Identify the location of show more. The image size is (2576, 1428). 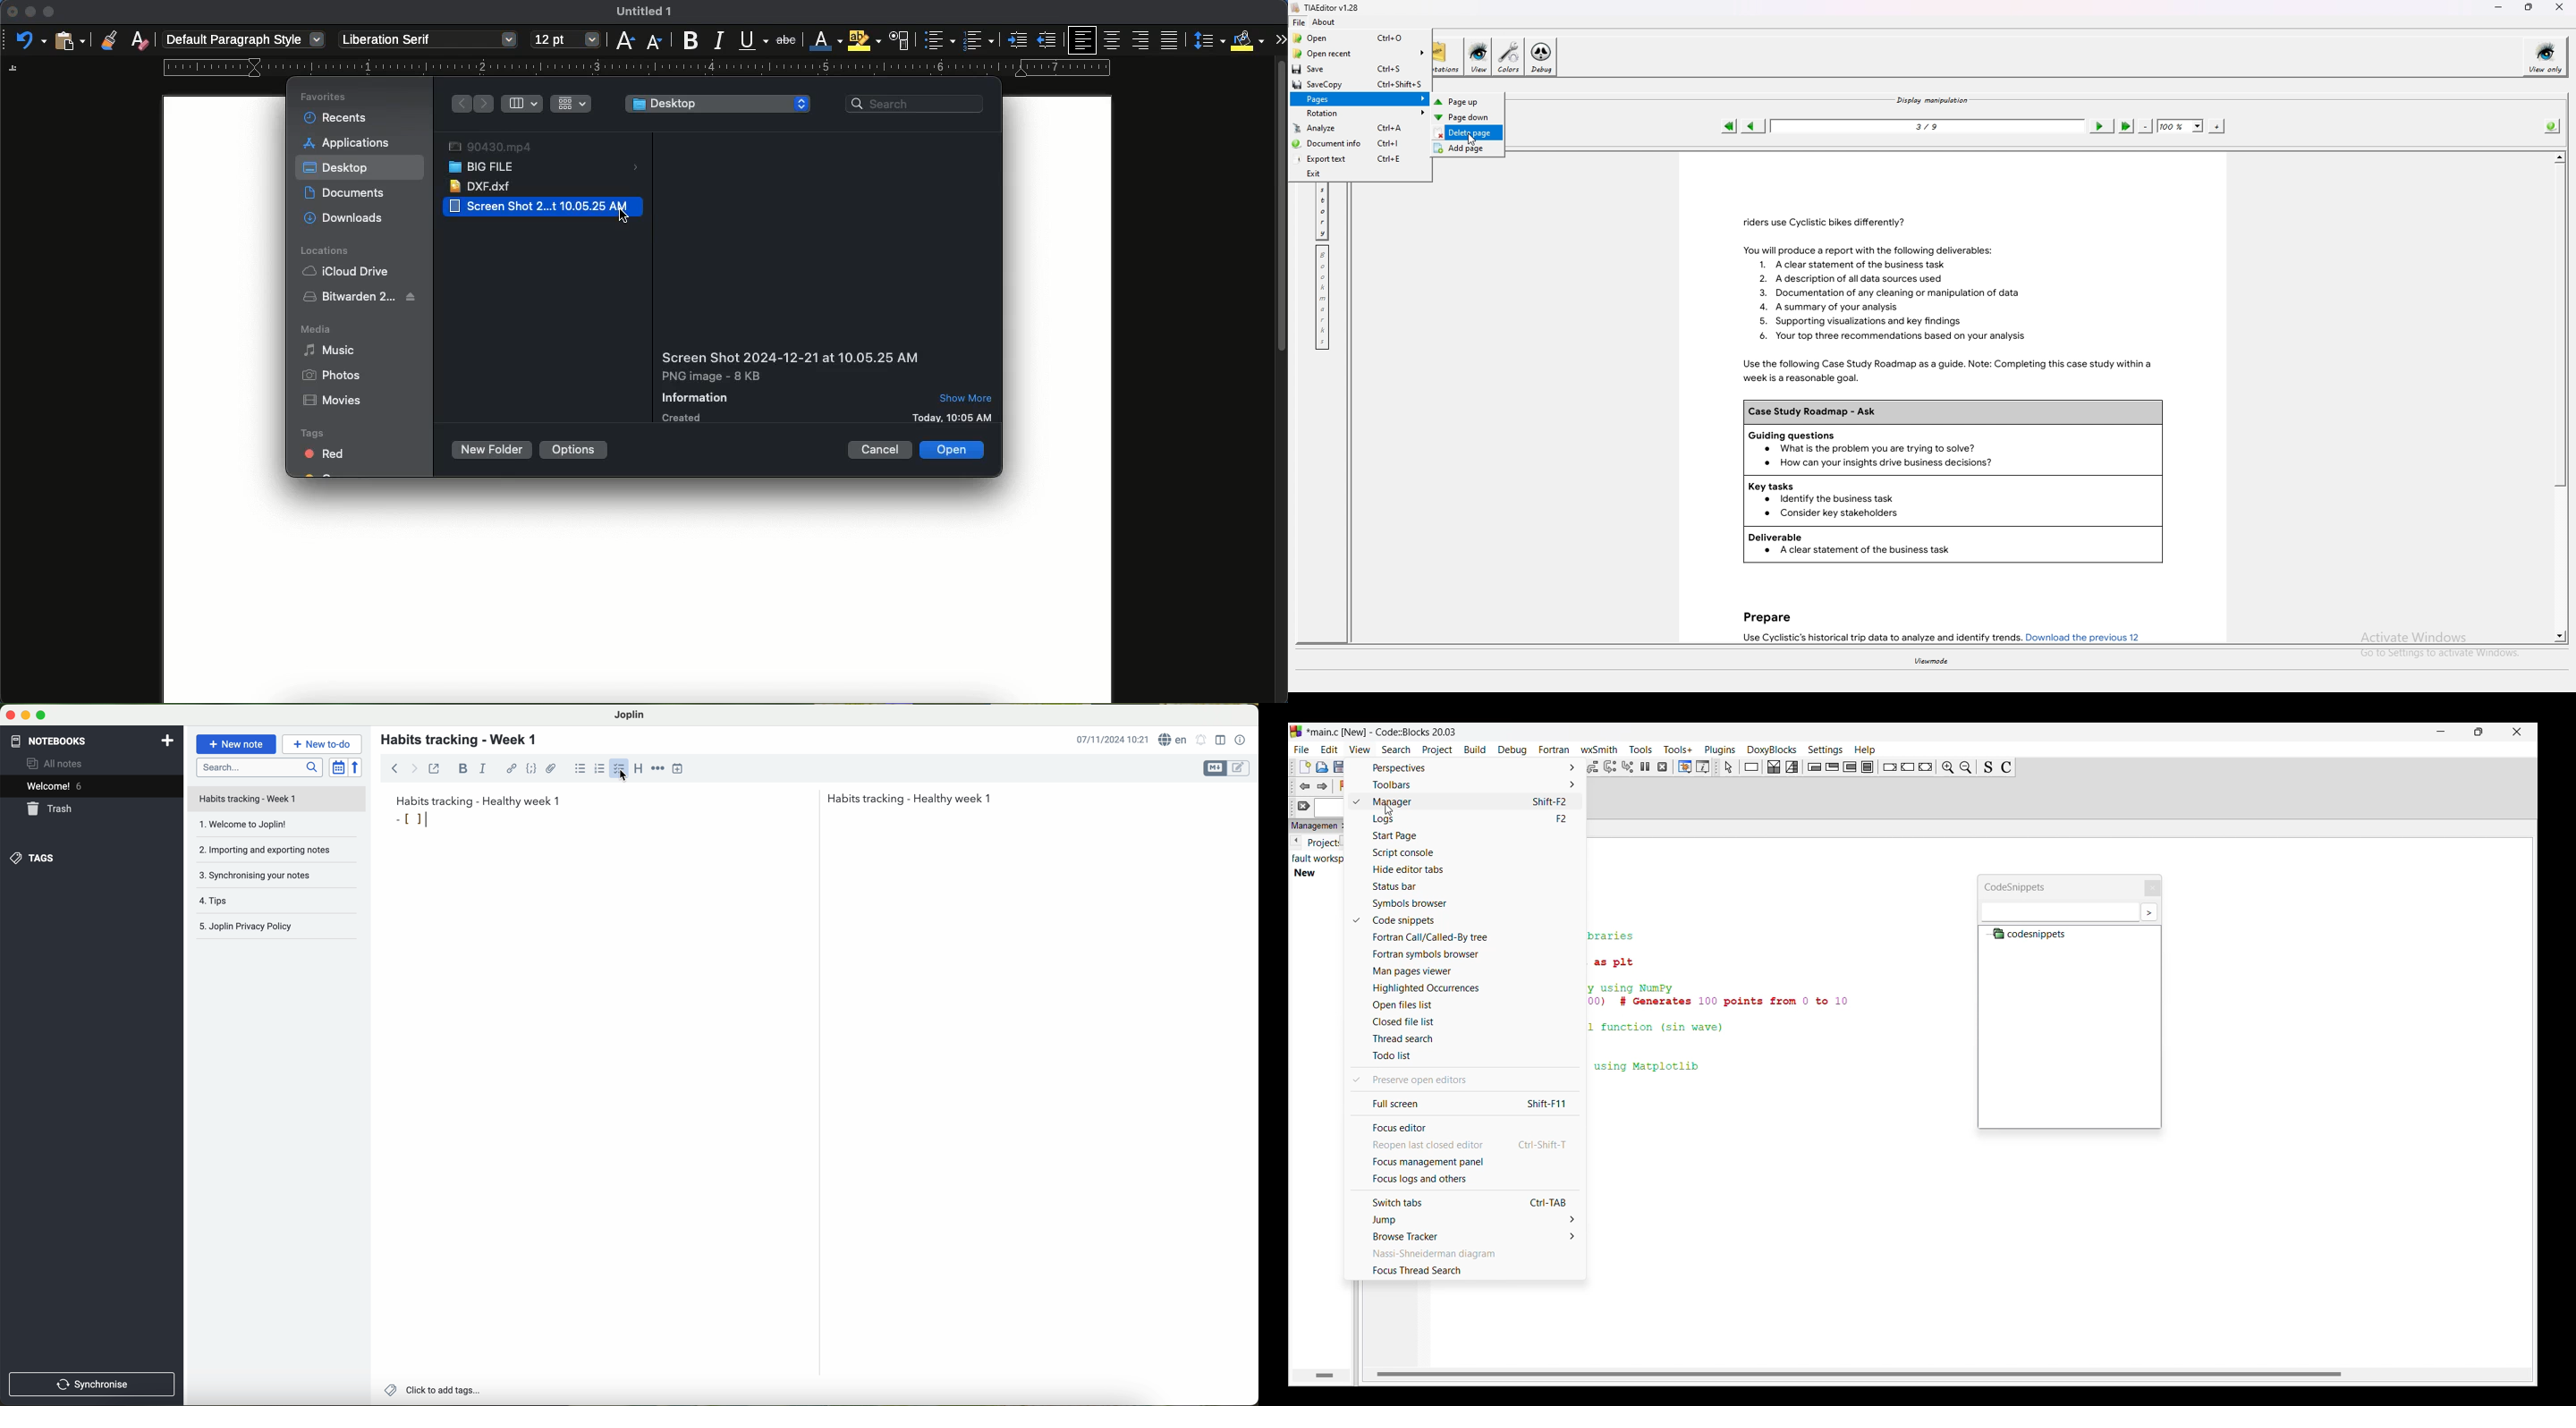
(967, 397).